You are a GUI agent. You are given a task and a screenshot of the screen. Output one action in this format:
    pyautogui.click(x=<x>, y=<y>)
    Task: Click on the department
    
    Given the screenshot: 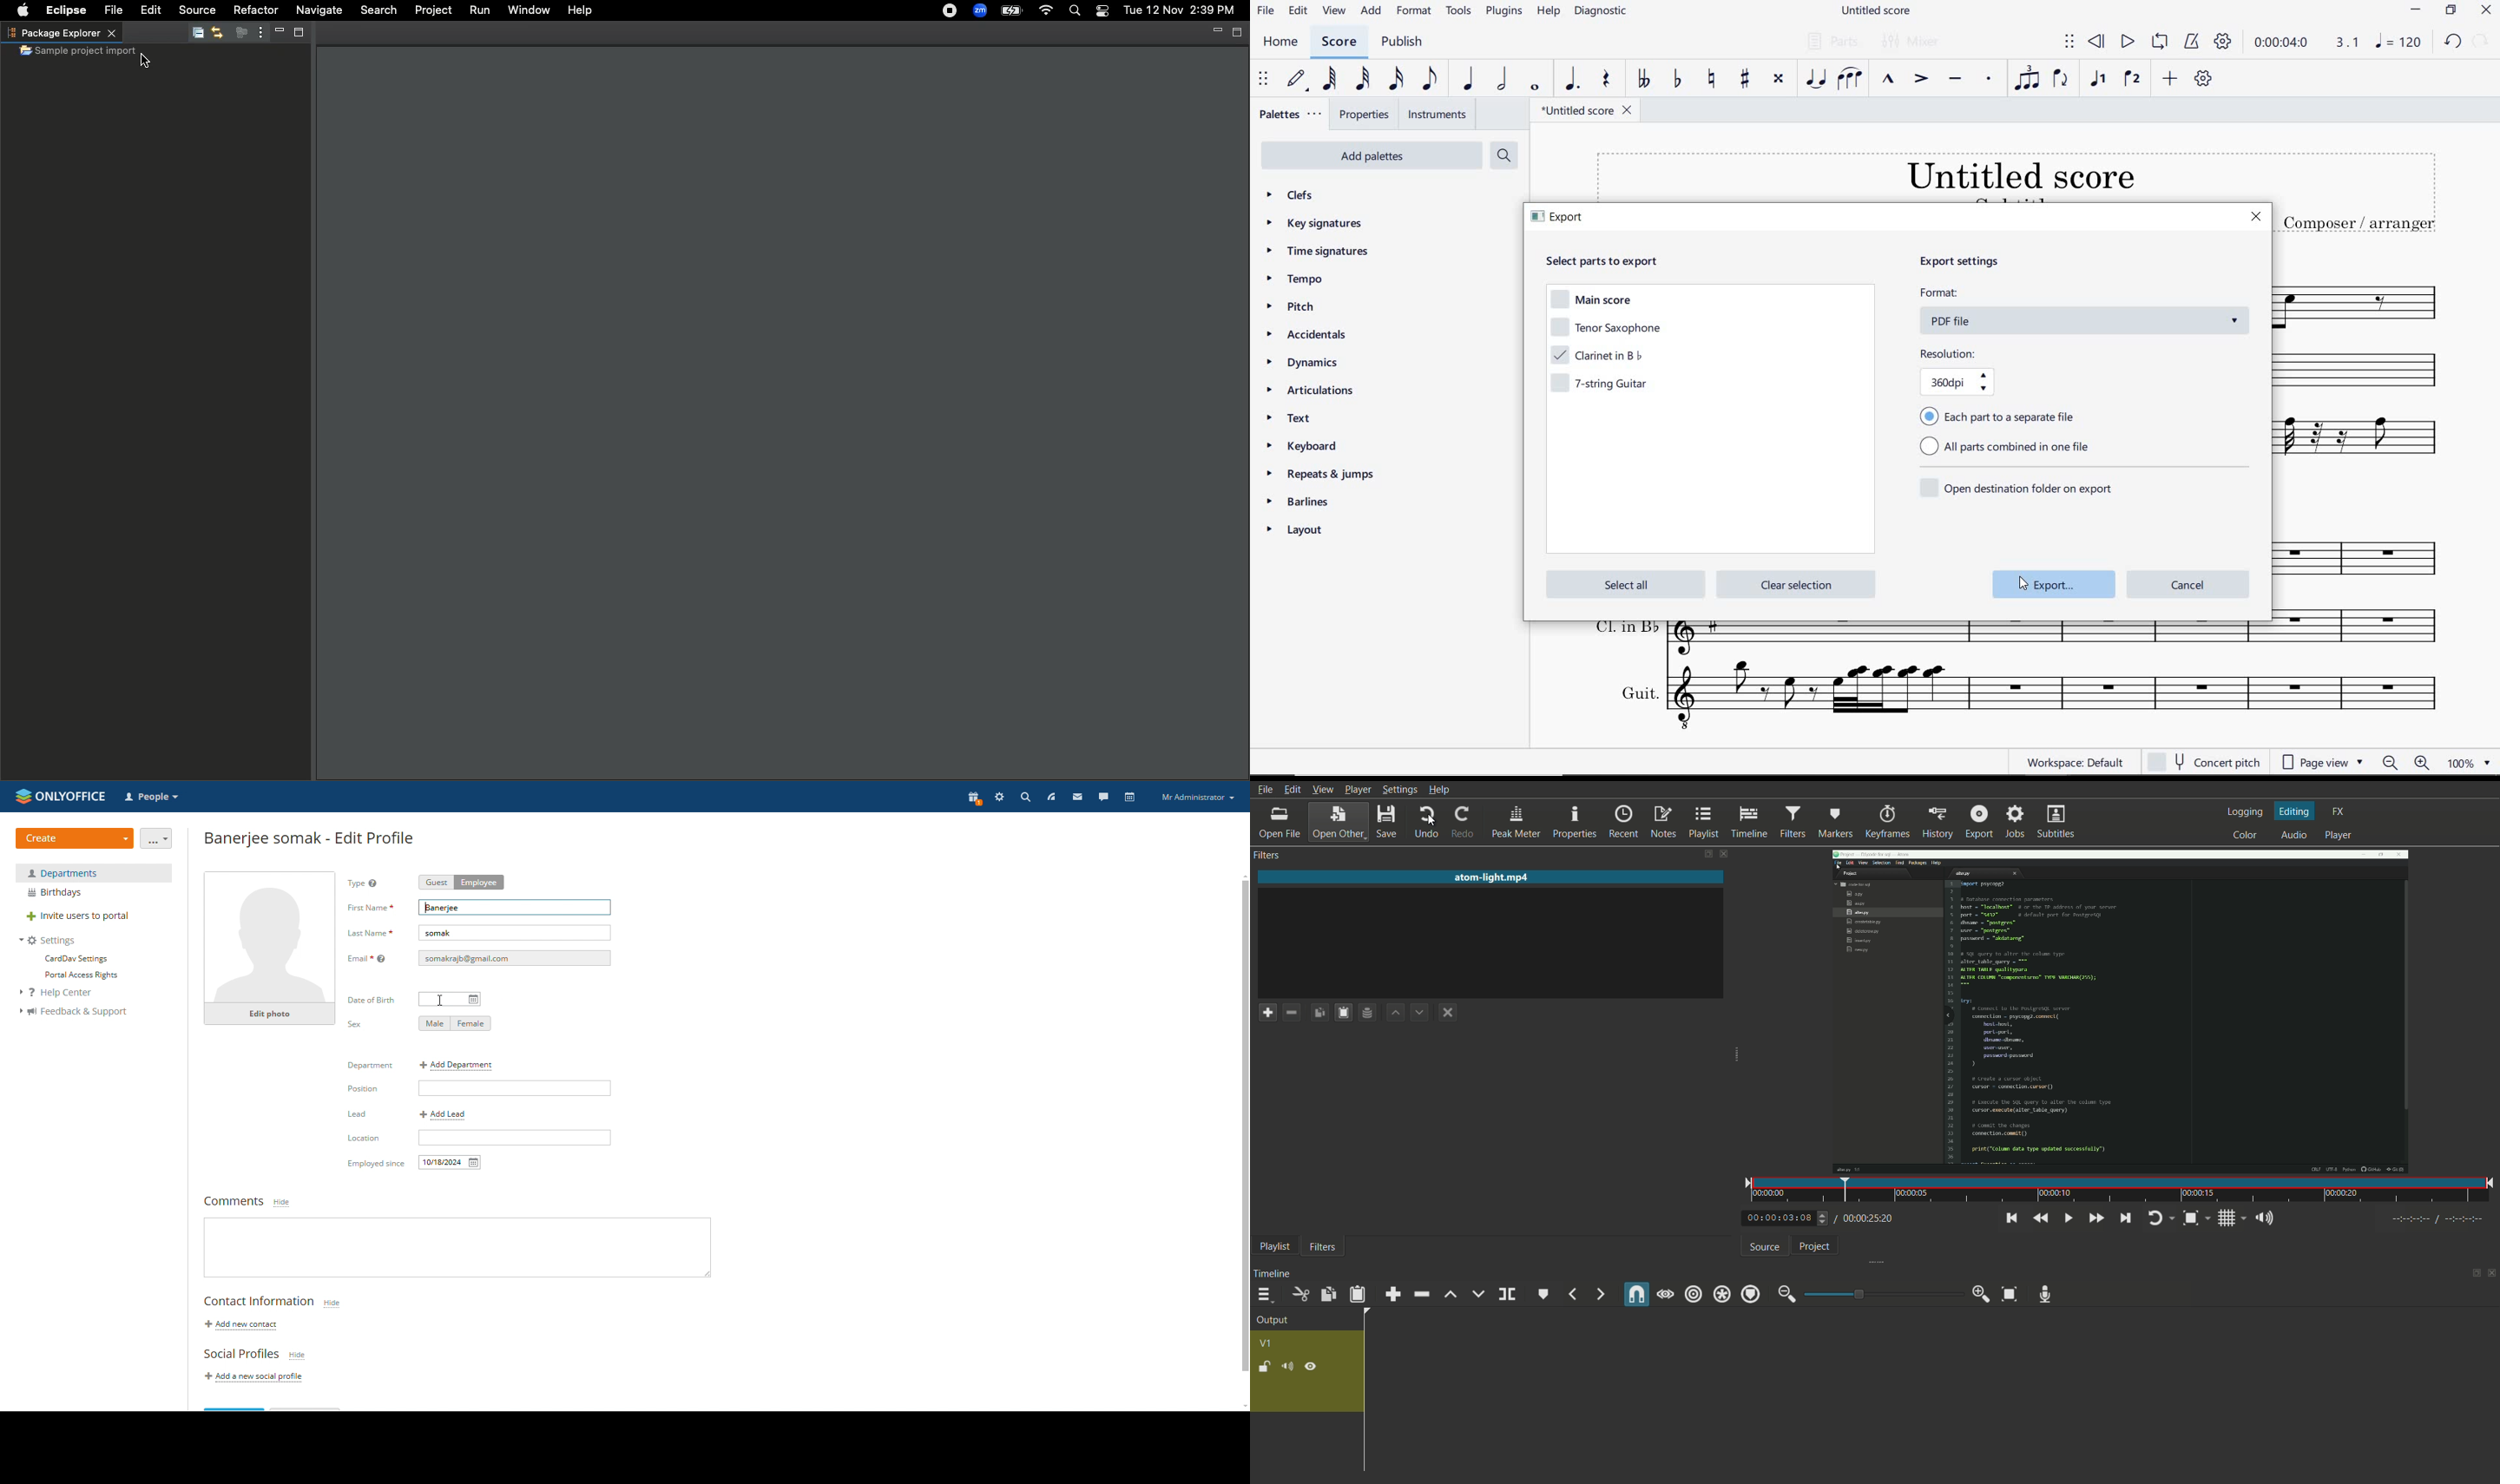 What is the action you would take?
    pyautogui.click(x=94, y=873)
    